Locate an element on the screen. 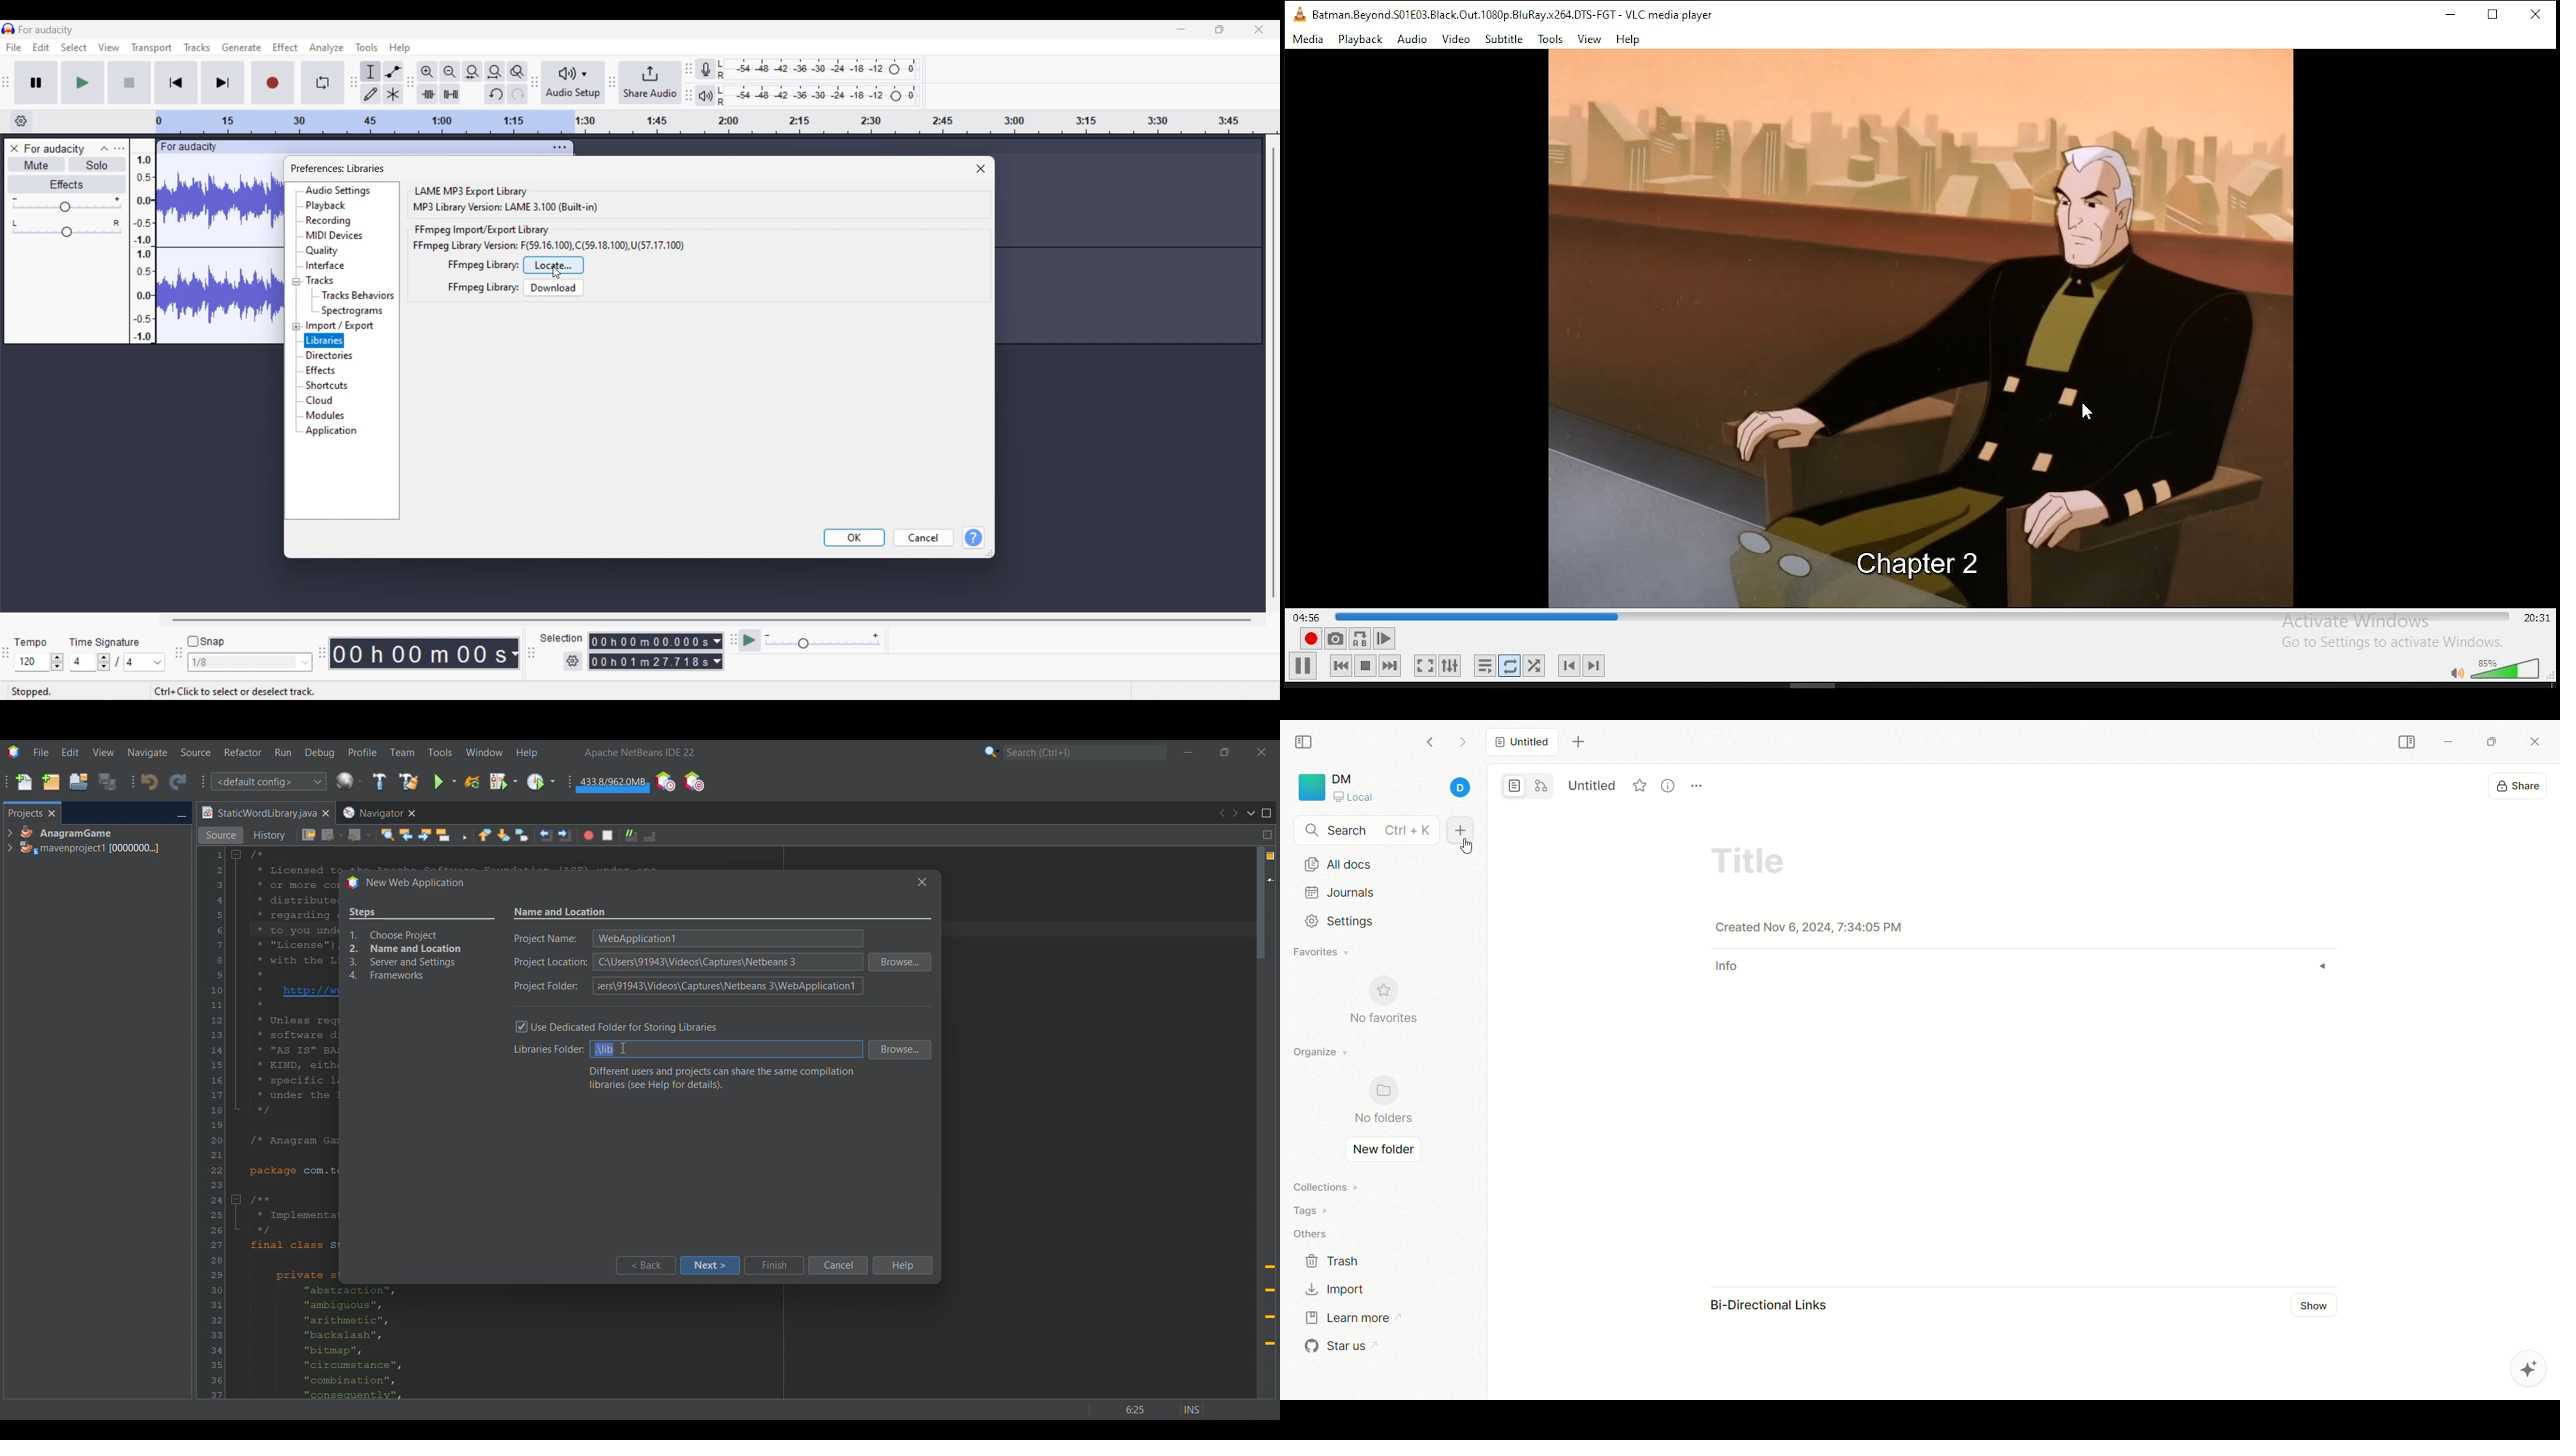 The width and height of the screenshot is (2576, 1456). Snap is located at coordinates (206, 641).